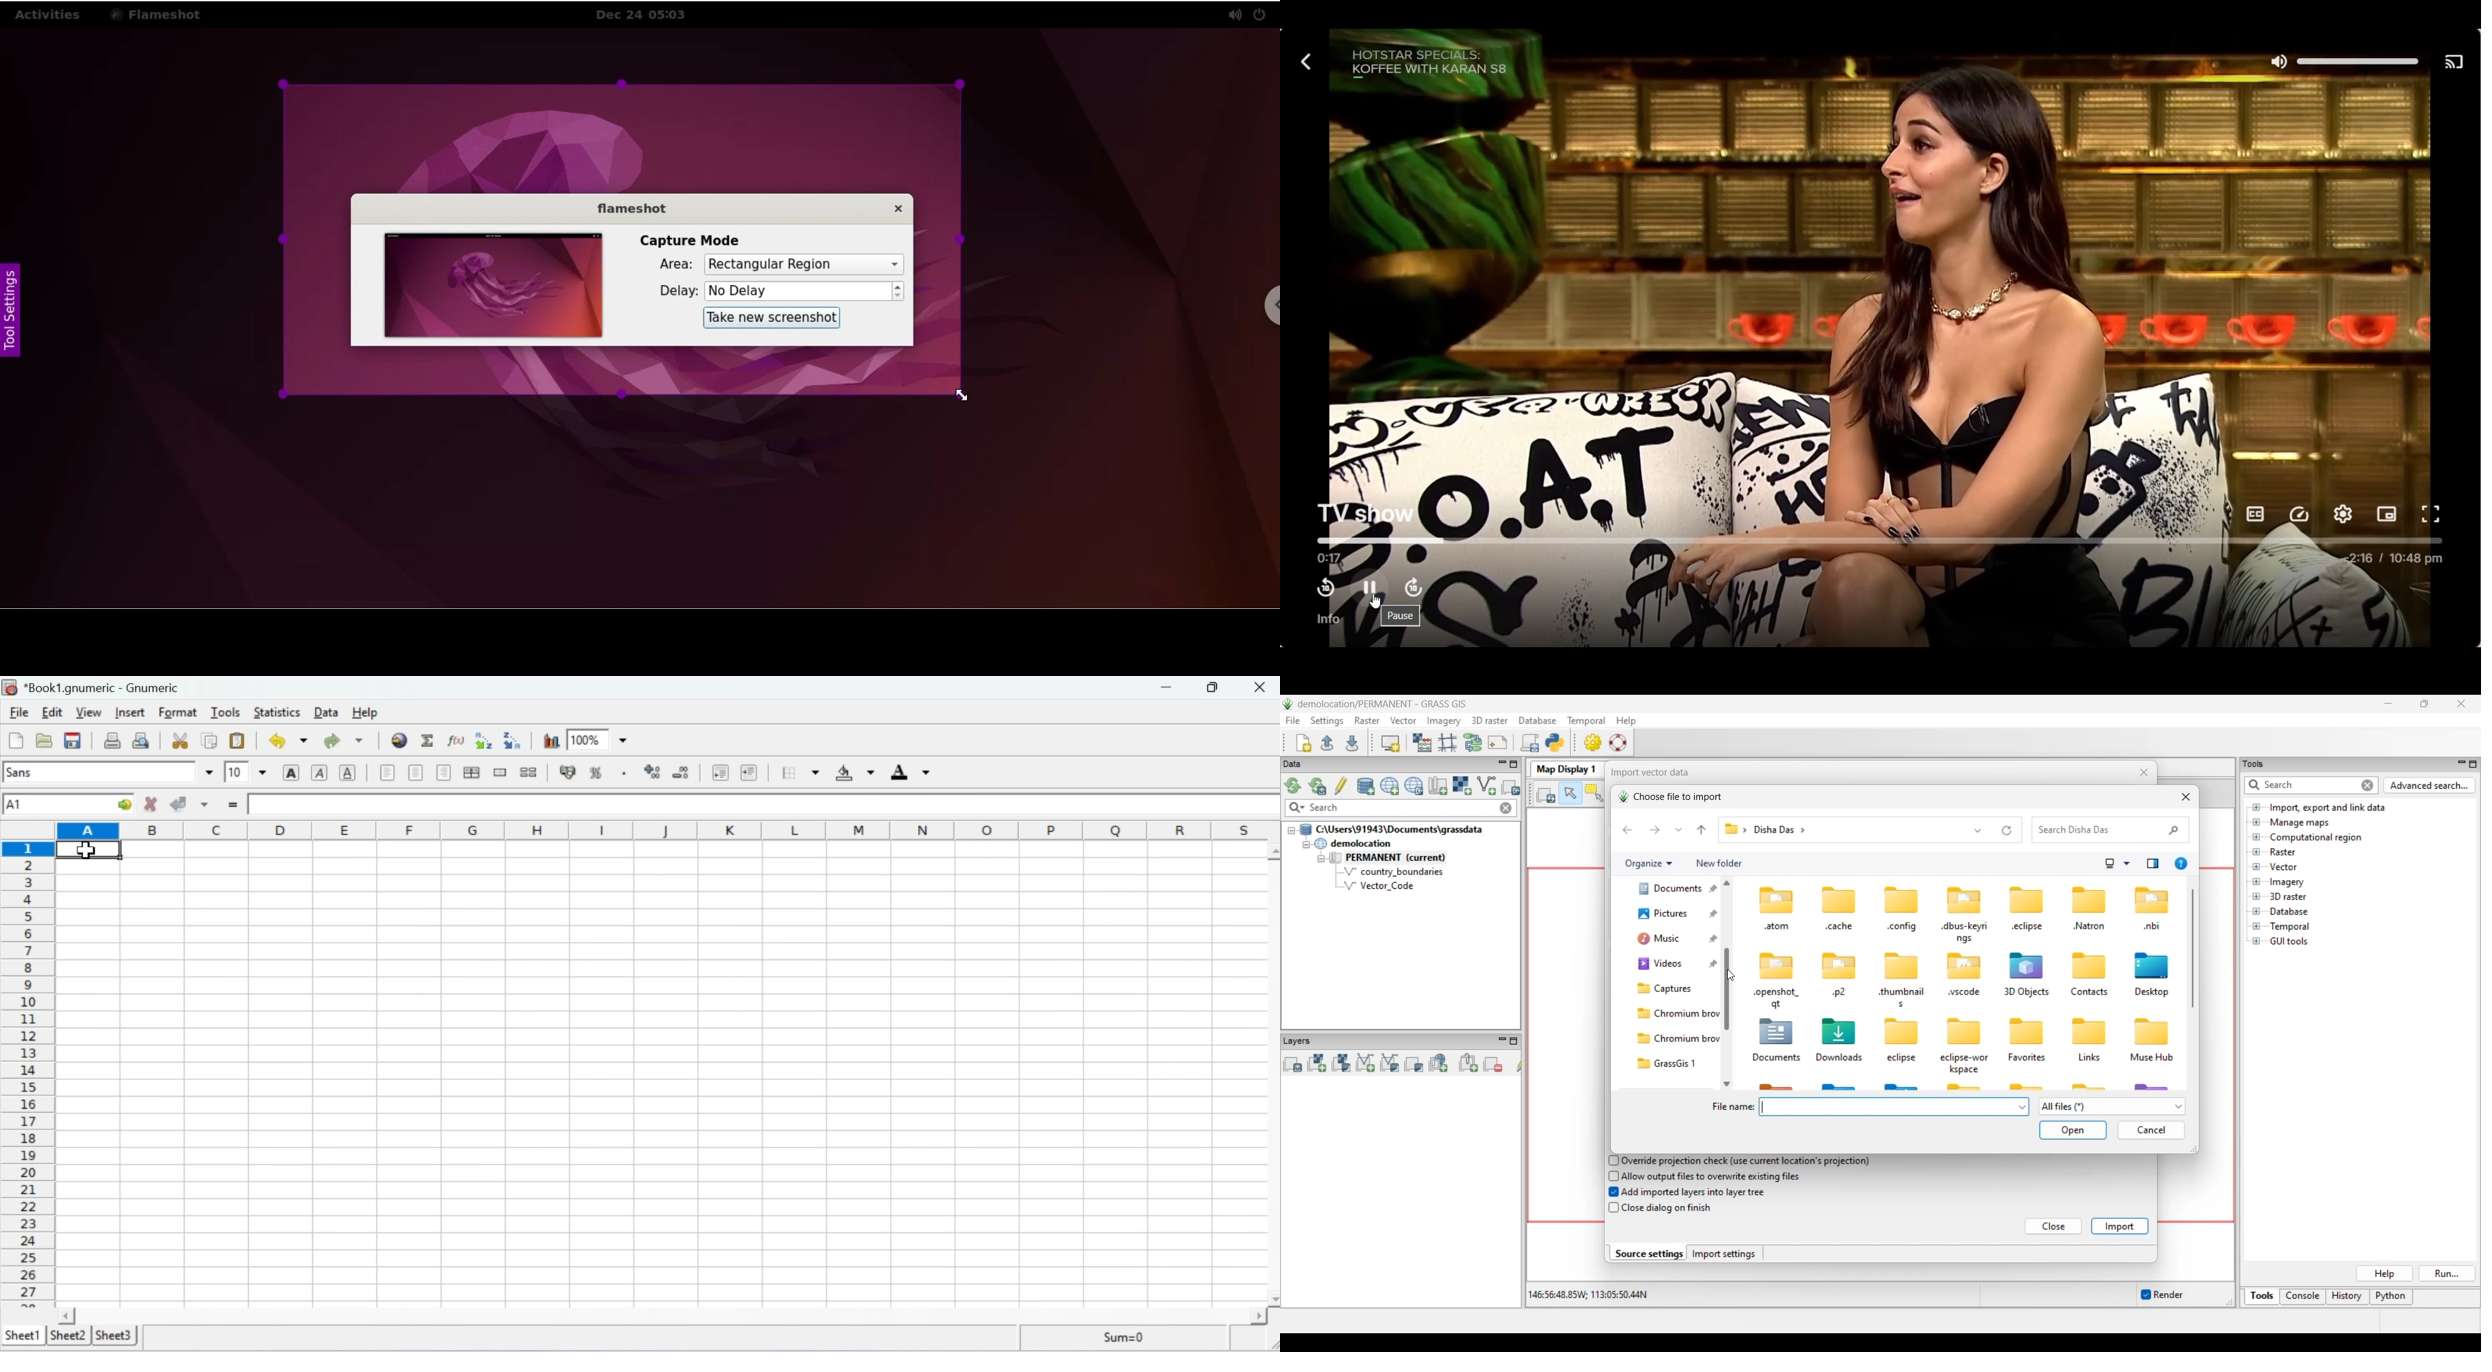  I want to click on Cell name A1, so click(49, 804).